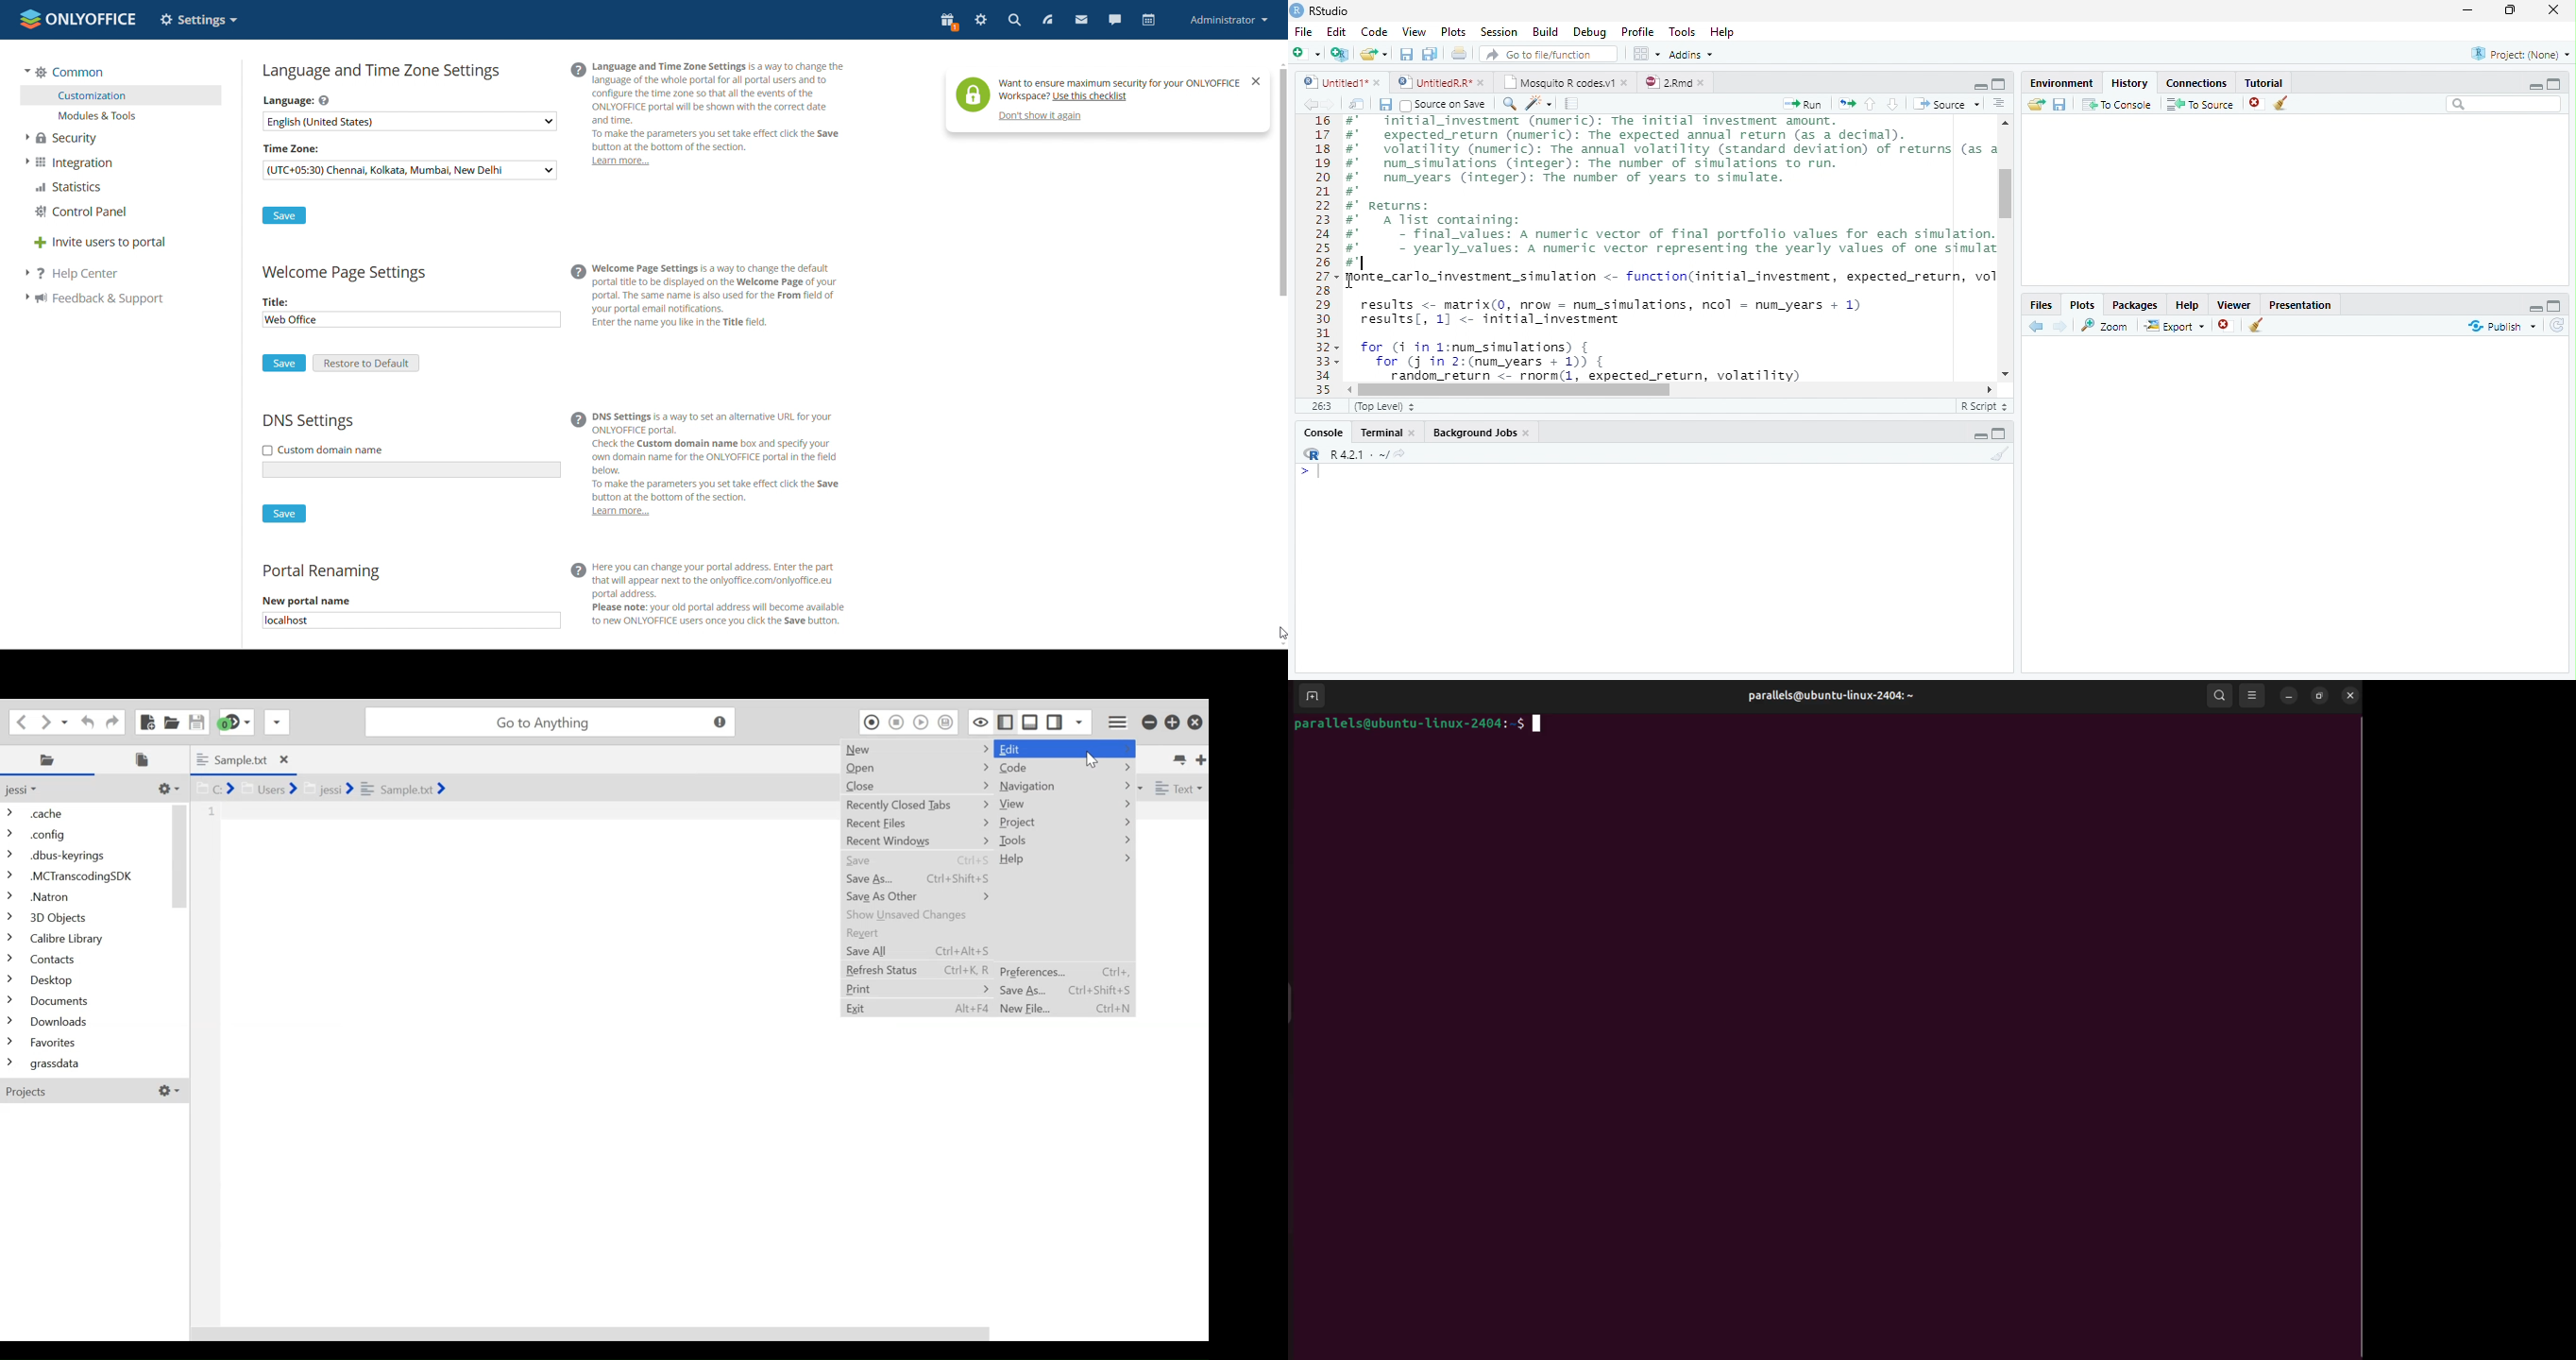 The width and height of the screenshot is (2576, 1372). What do you see at coordinates (1280, 62) in the screenshot?
I see `scroll up` at bounding box center [1280, 62].